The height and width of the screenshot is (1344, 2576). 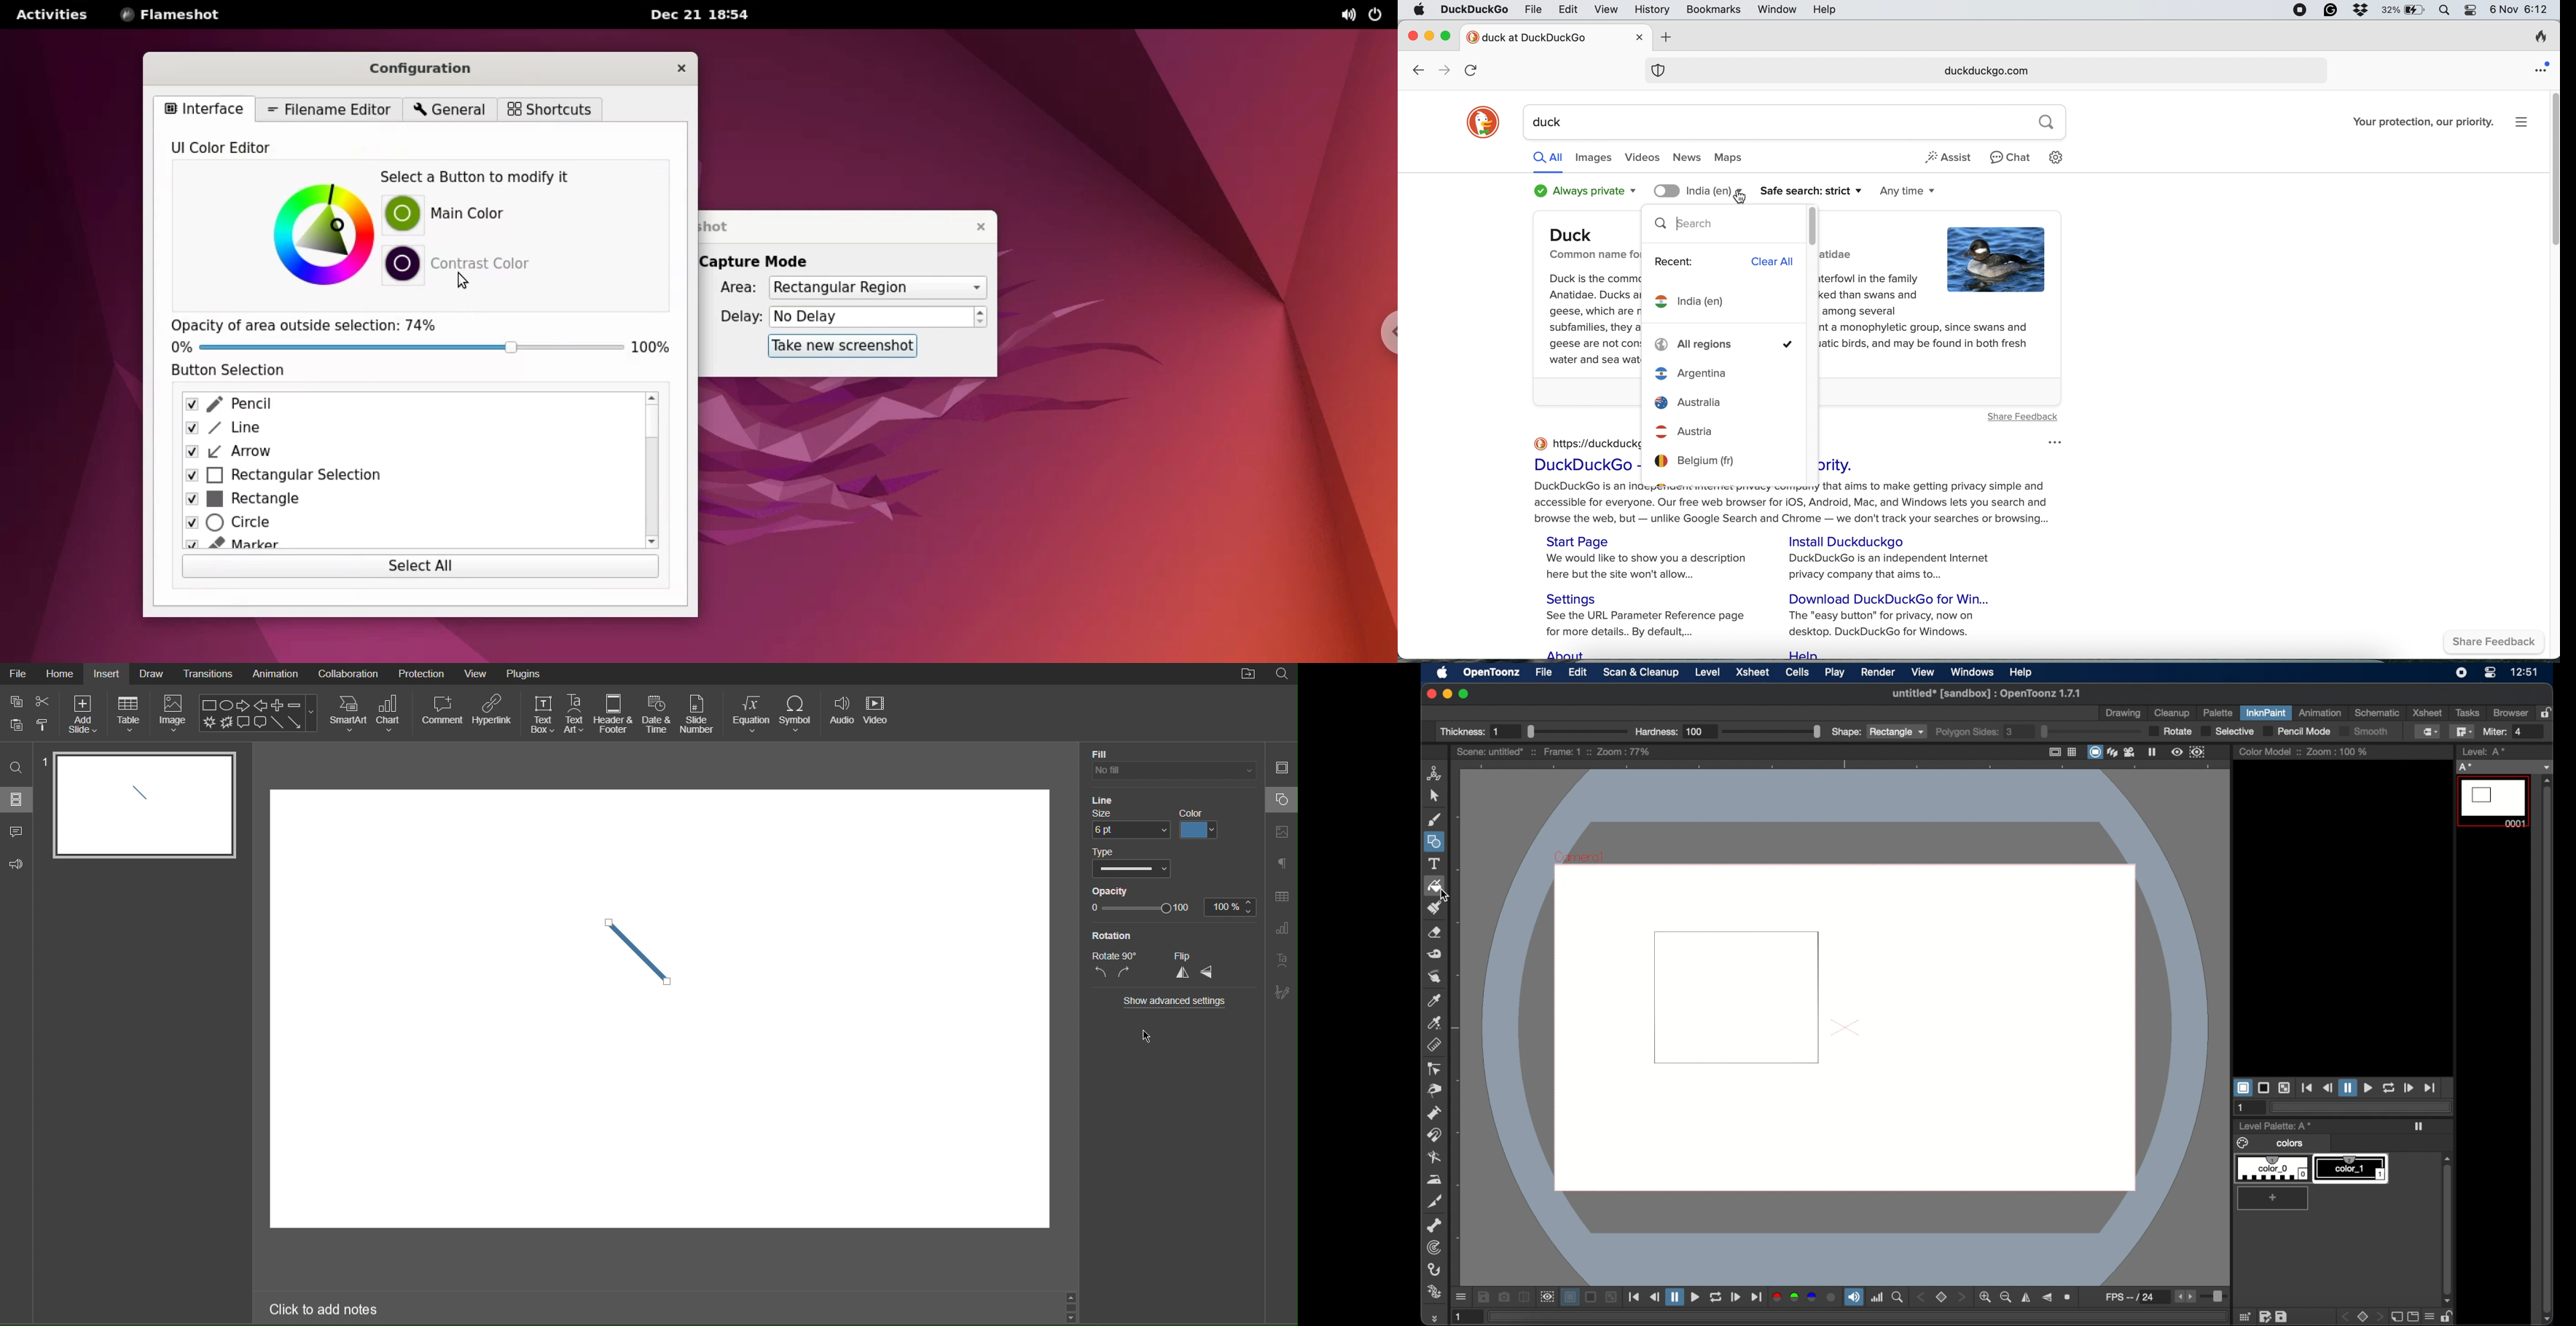 I want to click on Rotate CW, so click(x=1125, y=973).